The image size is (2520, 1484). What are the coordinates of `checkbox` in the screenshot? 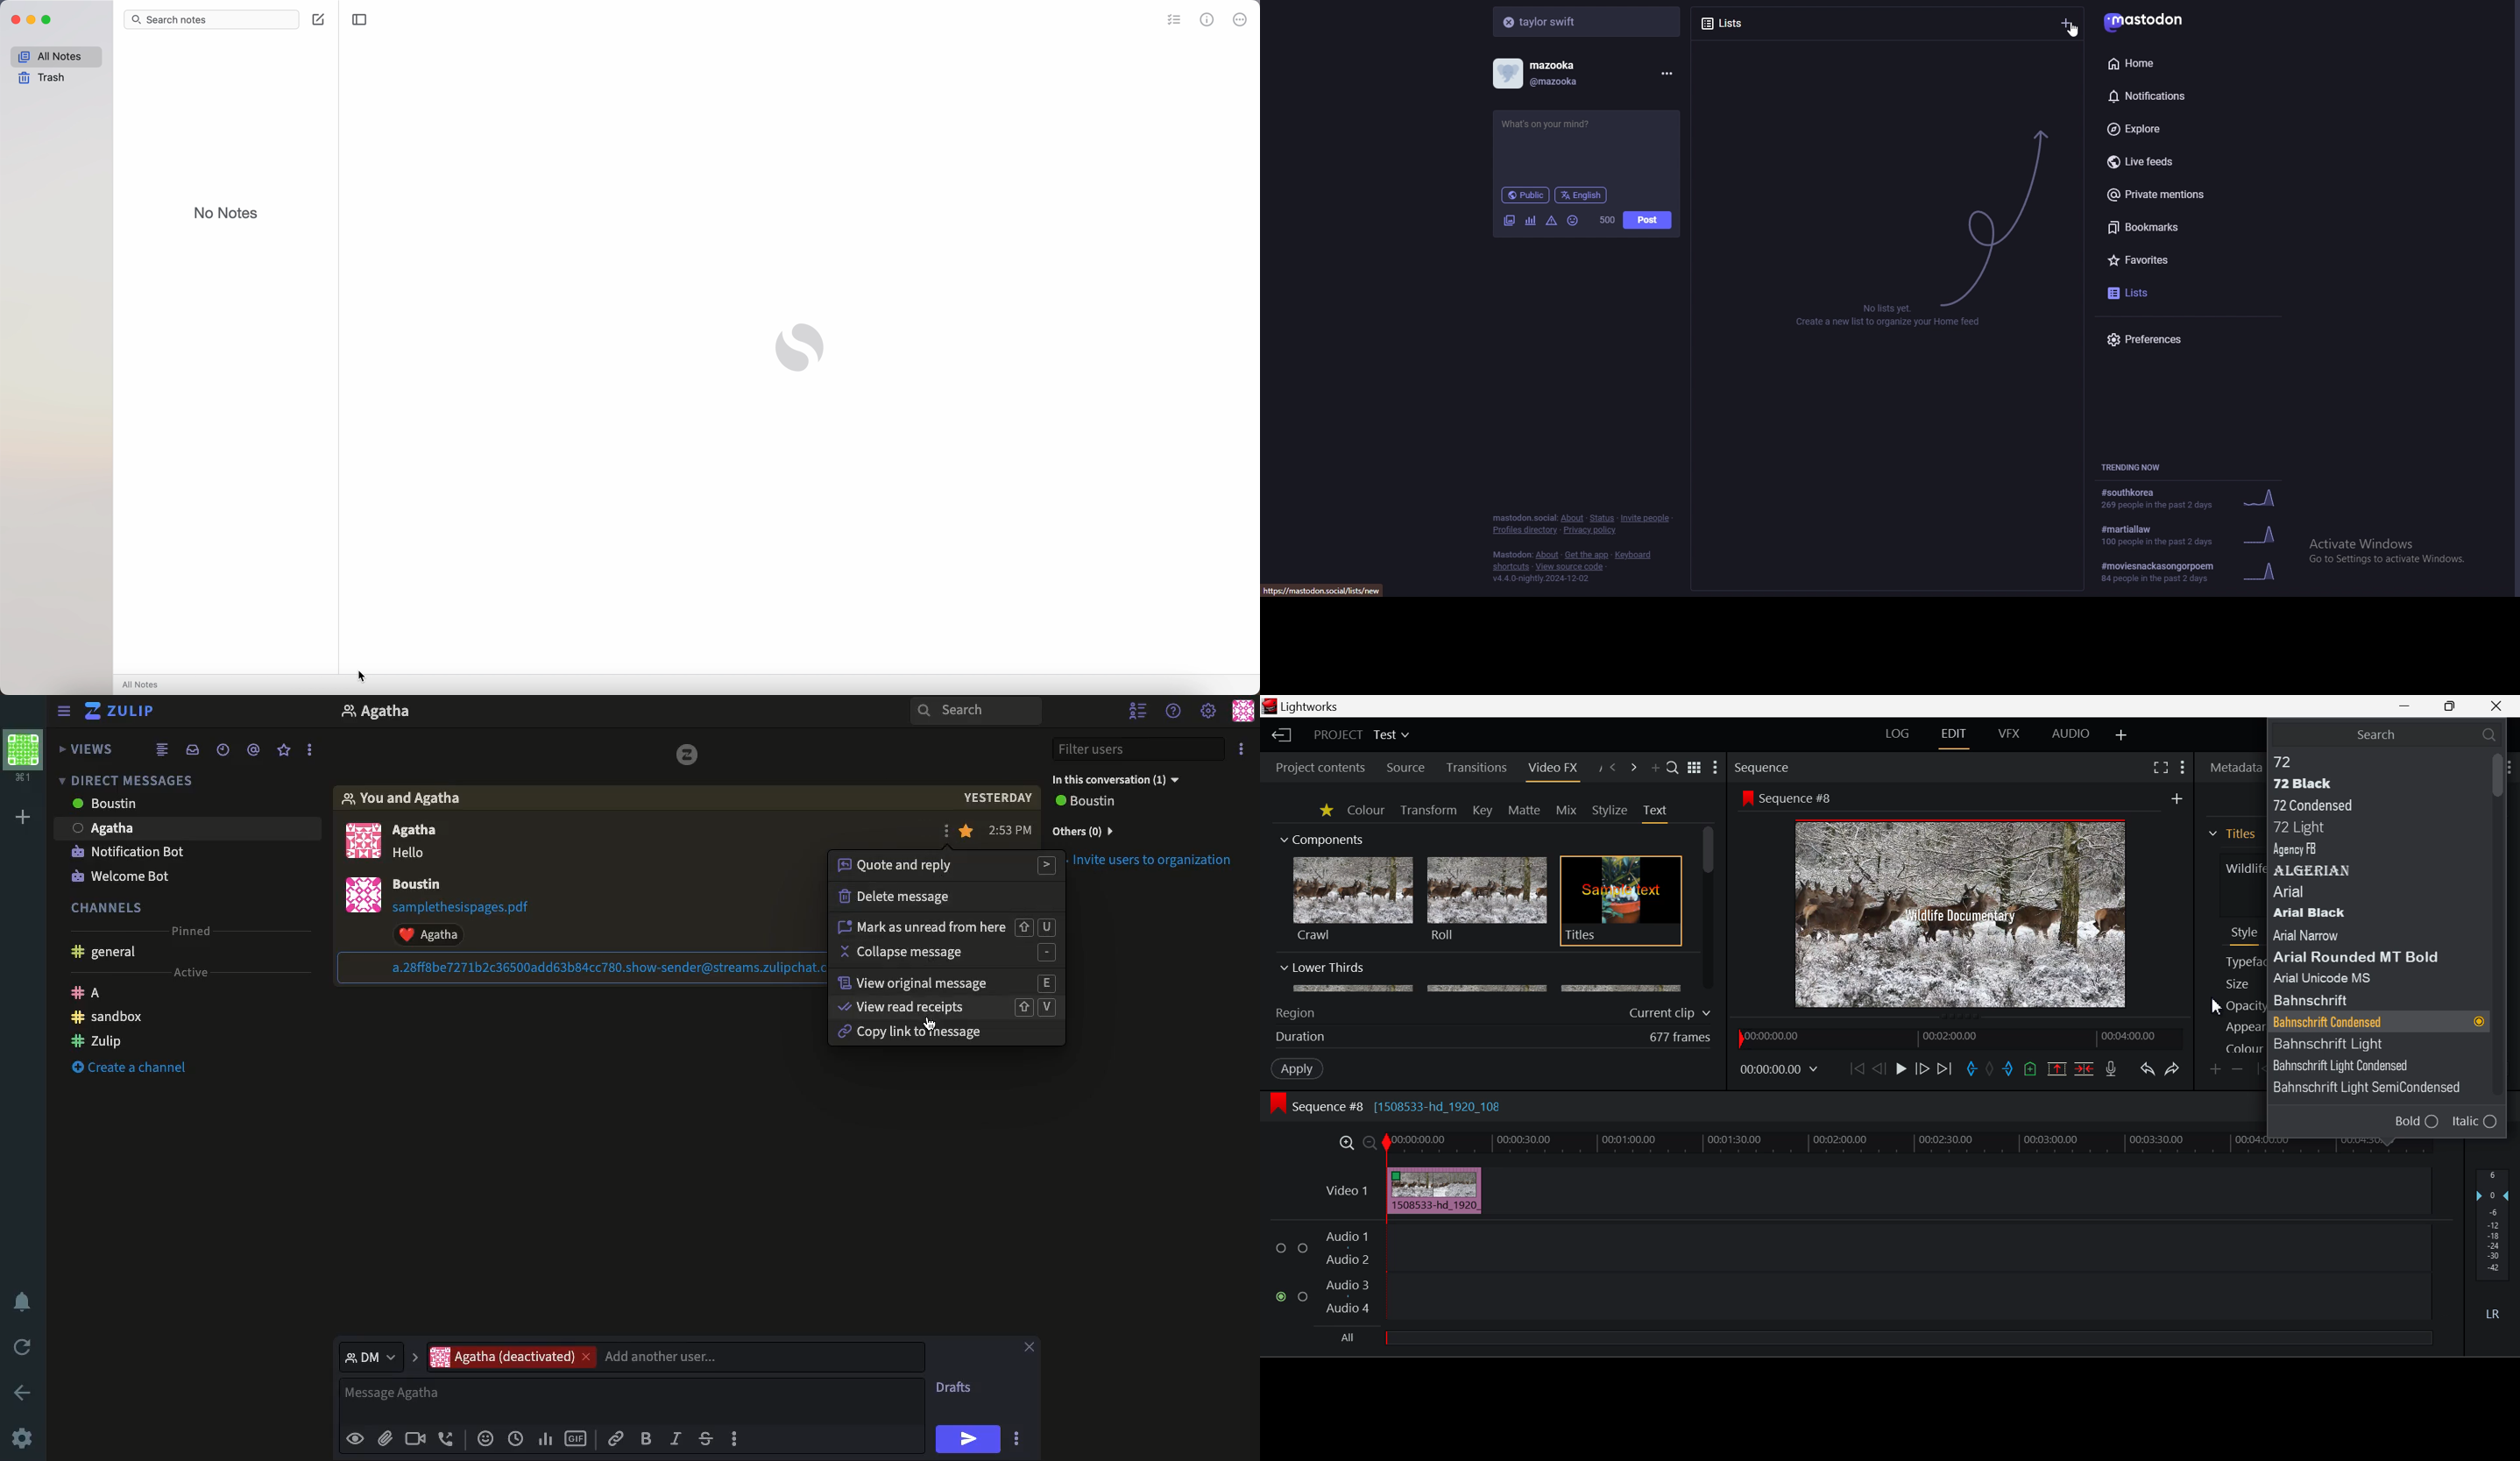 It's located at (1284, 1249).